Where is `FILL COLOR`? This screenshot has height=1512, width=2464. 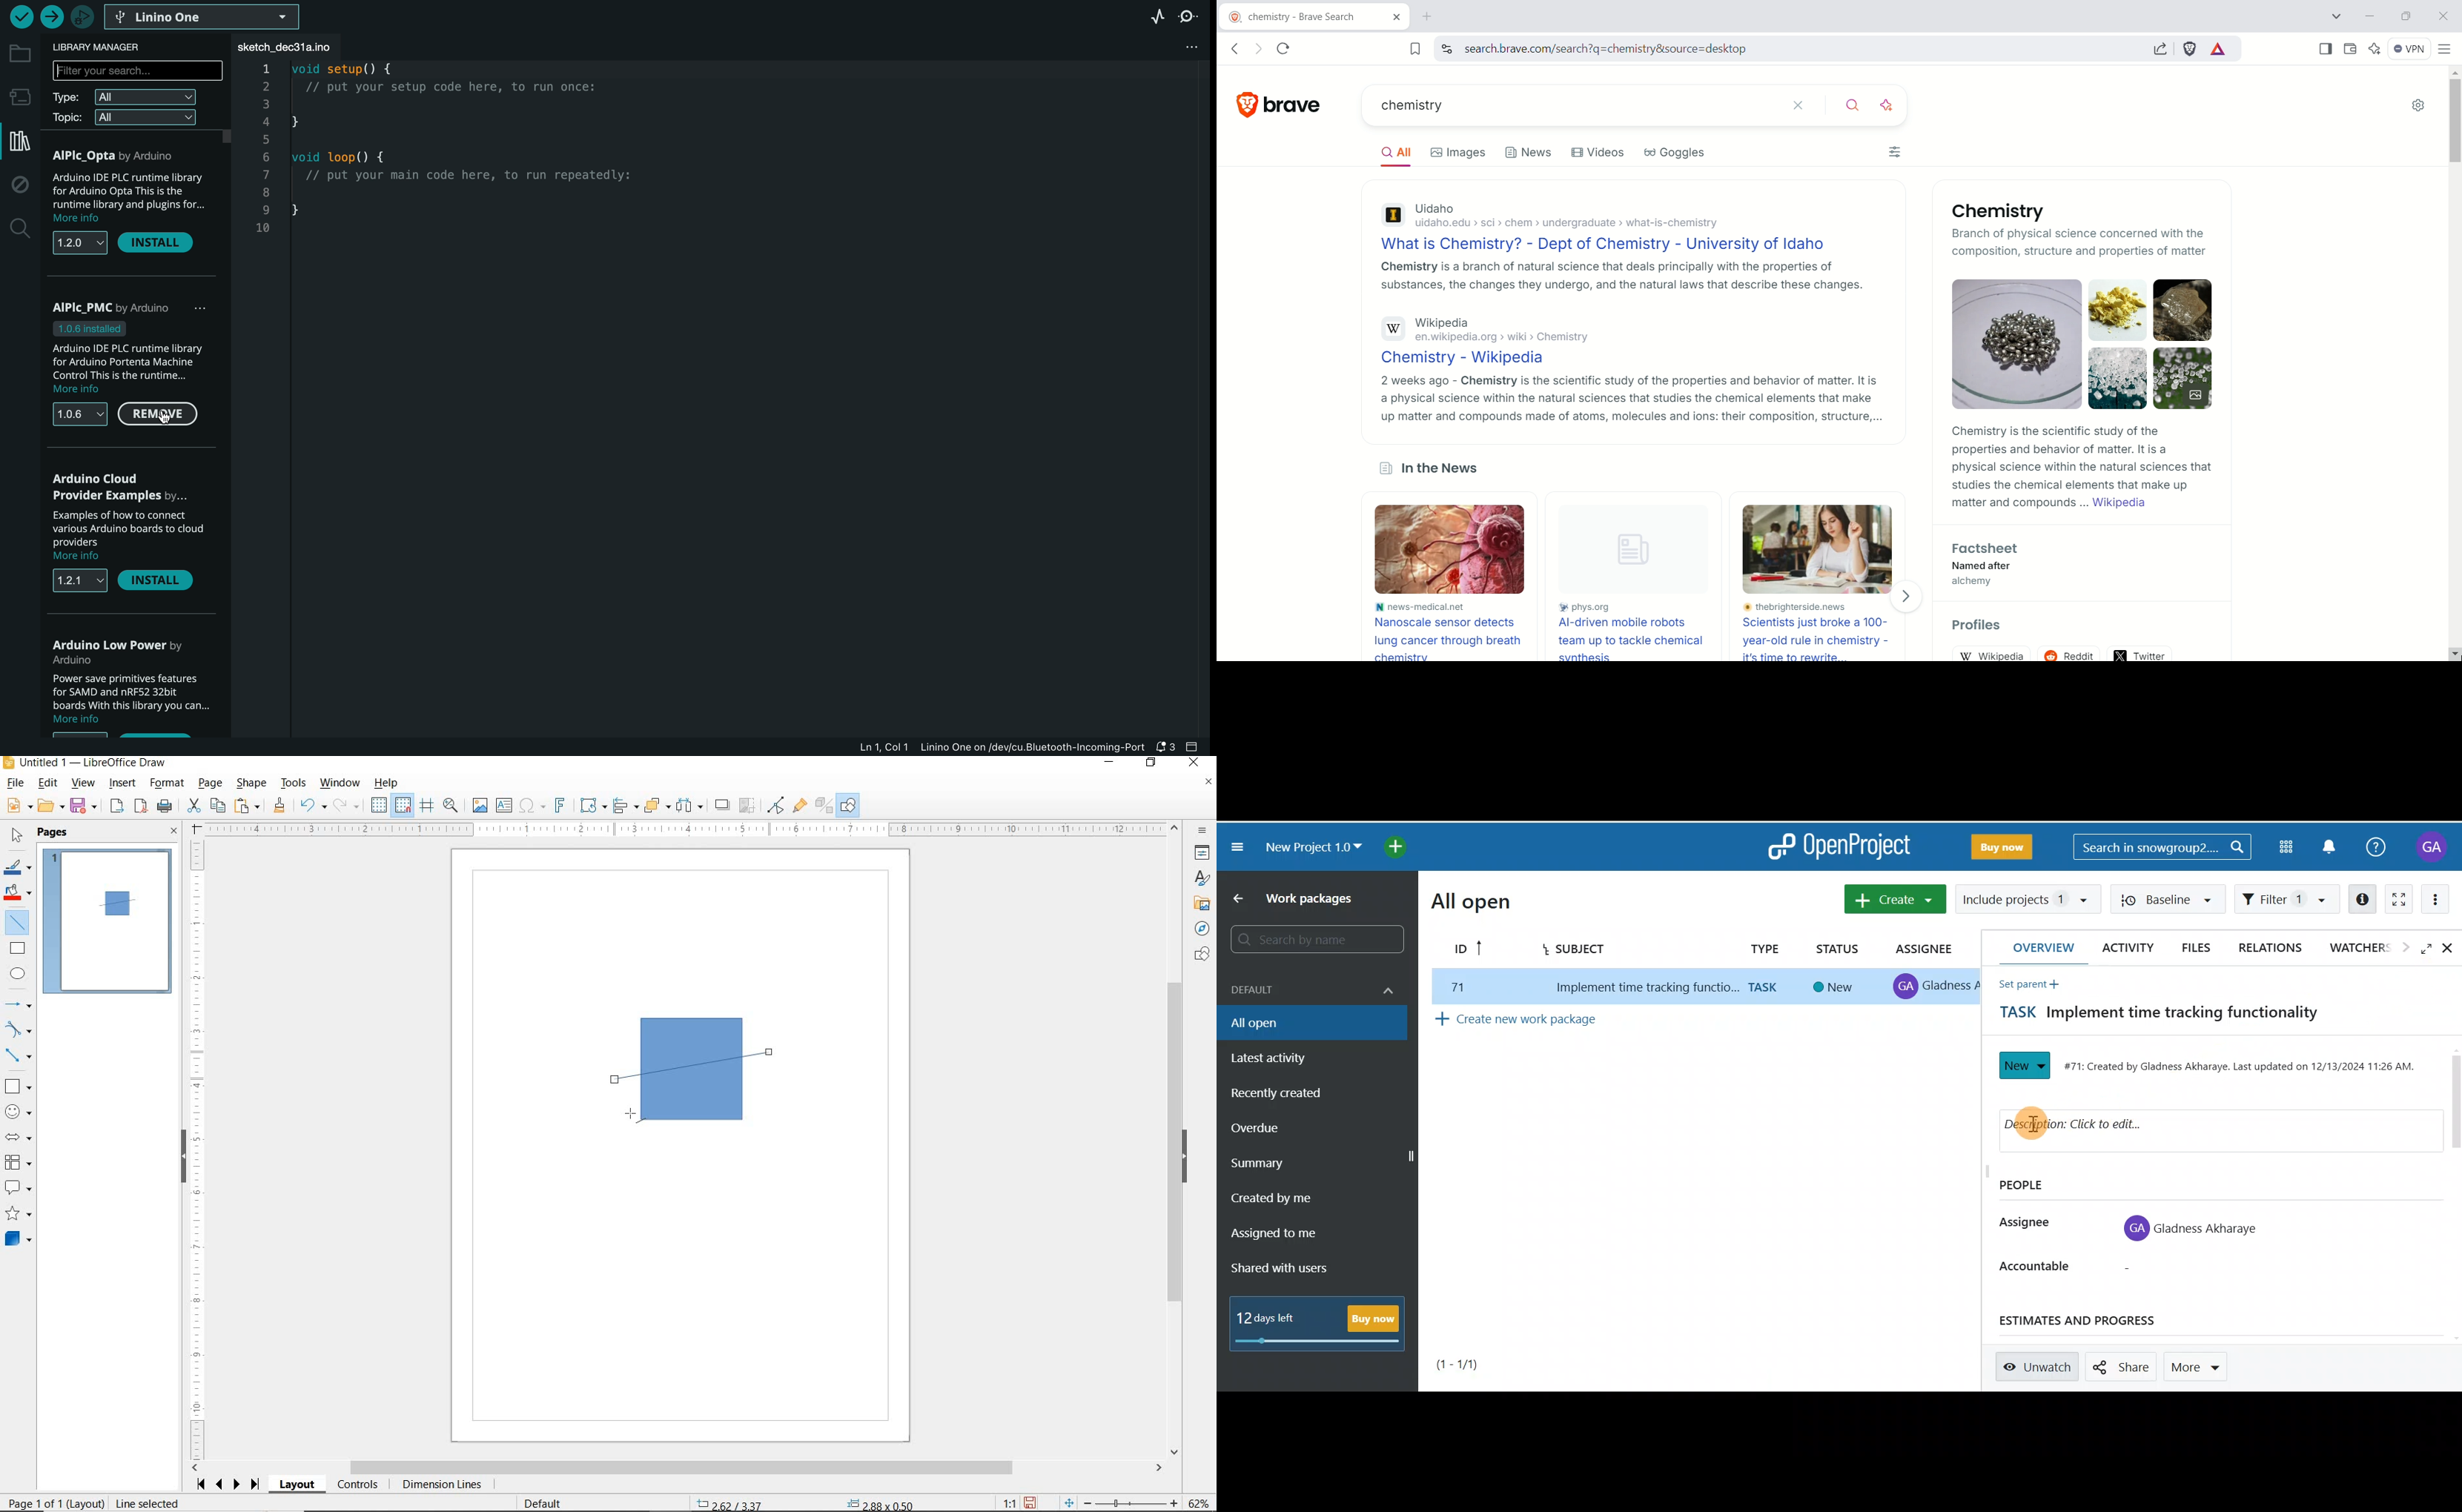
FILL COLOR is located at coordinates (19, 894).